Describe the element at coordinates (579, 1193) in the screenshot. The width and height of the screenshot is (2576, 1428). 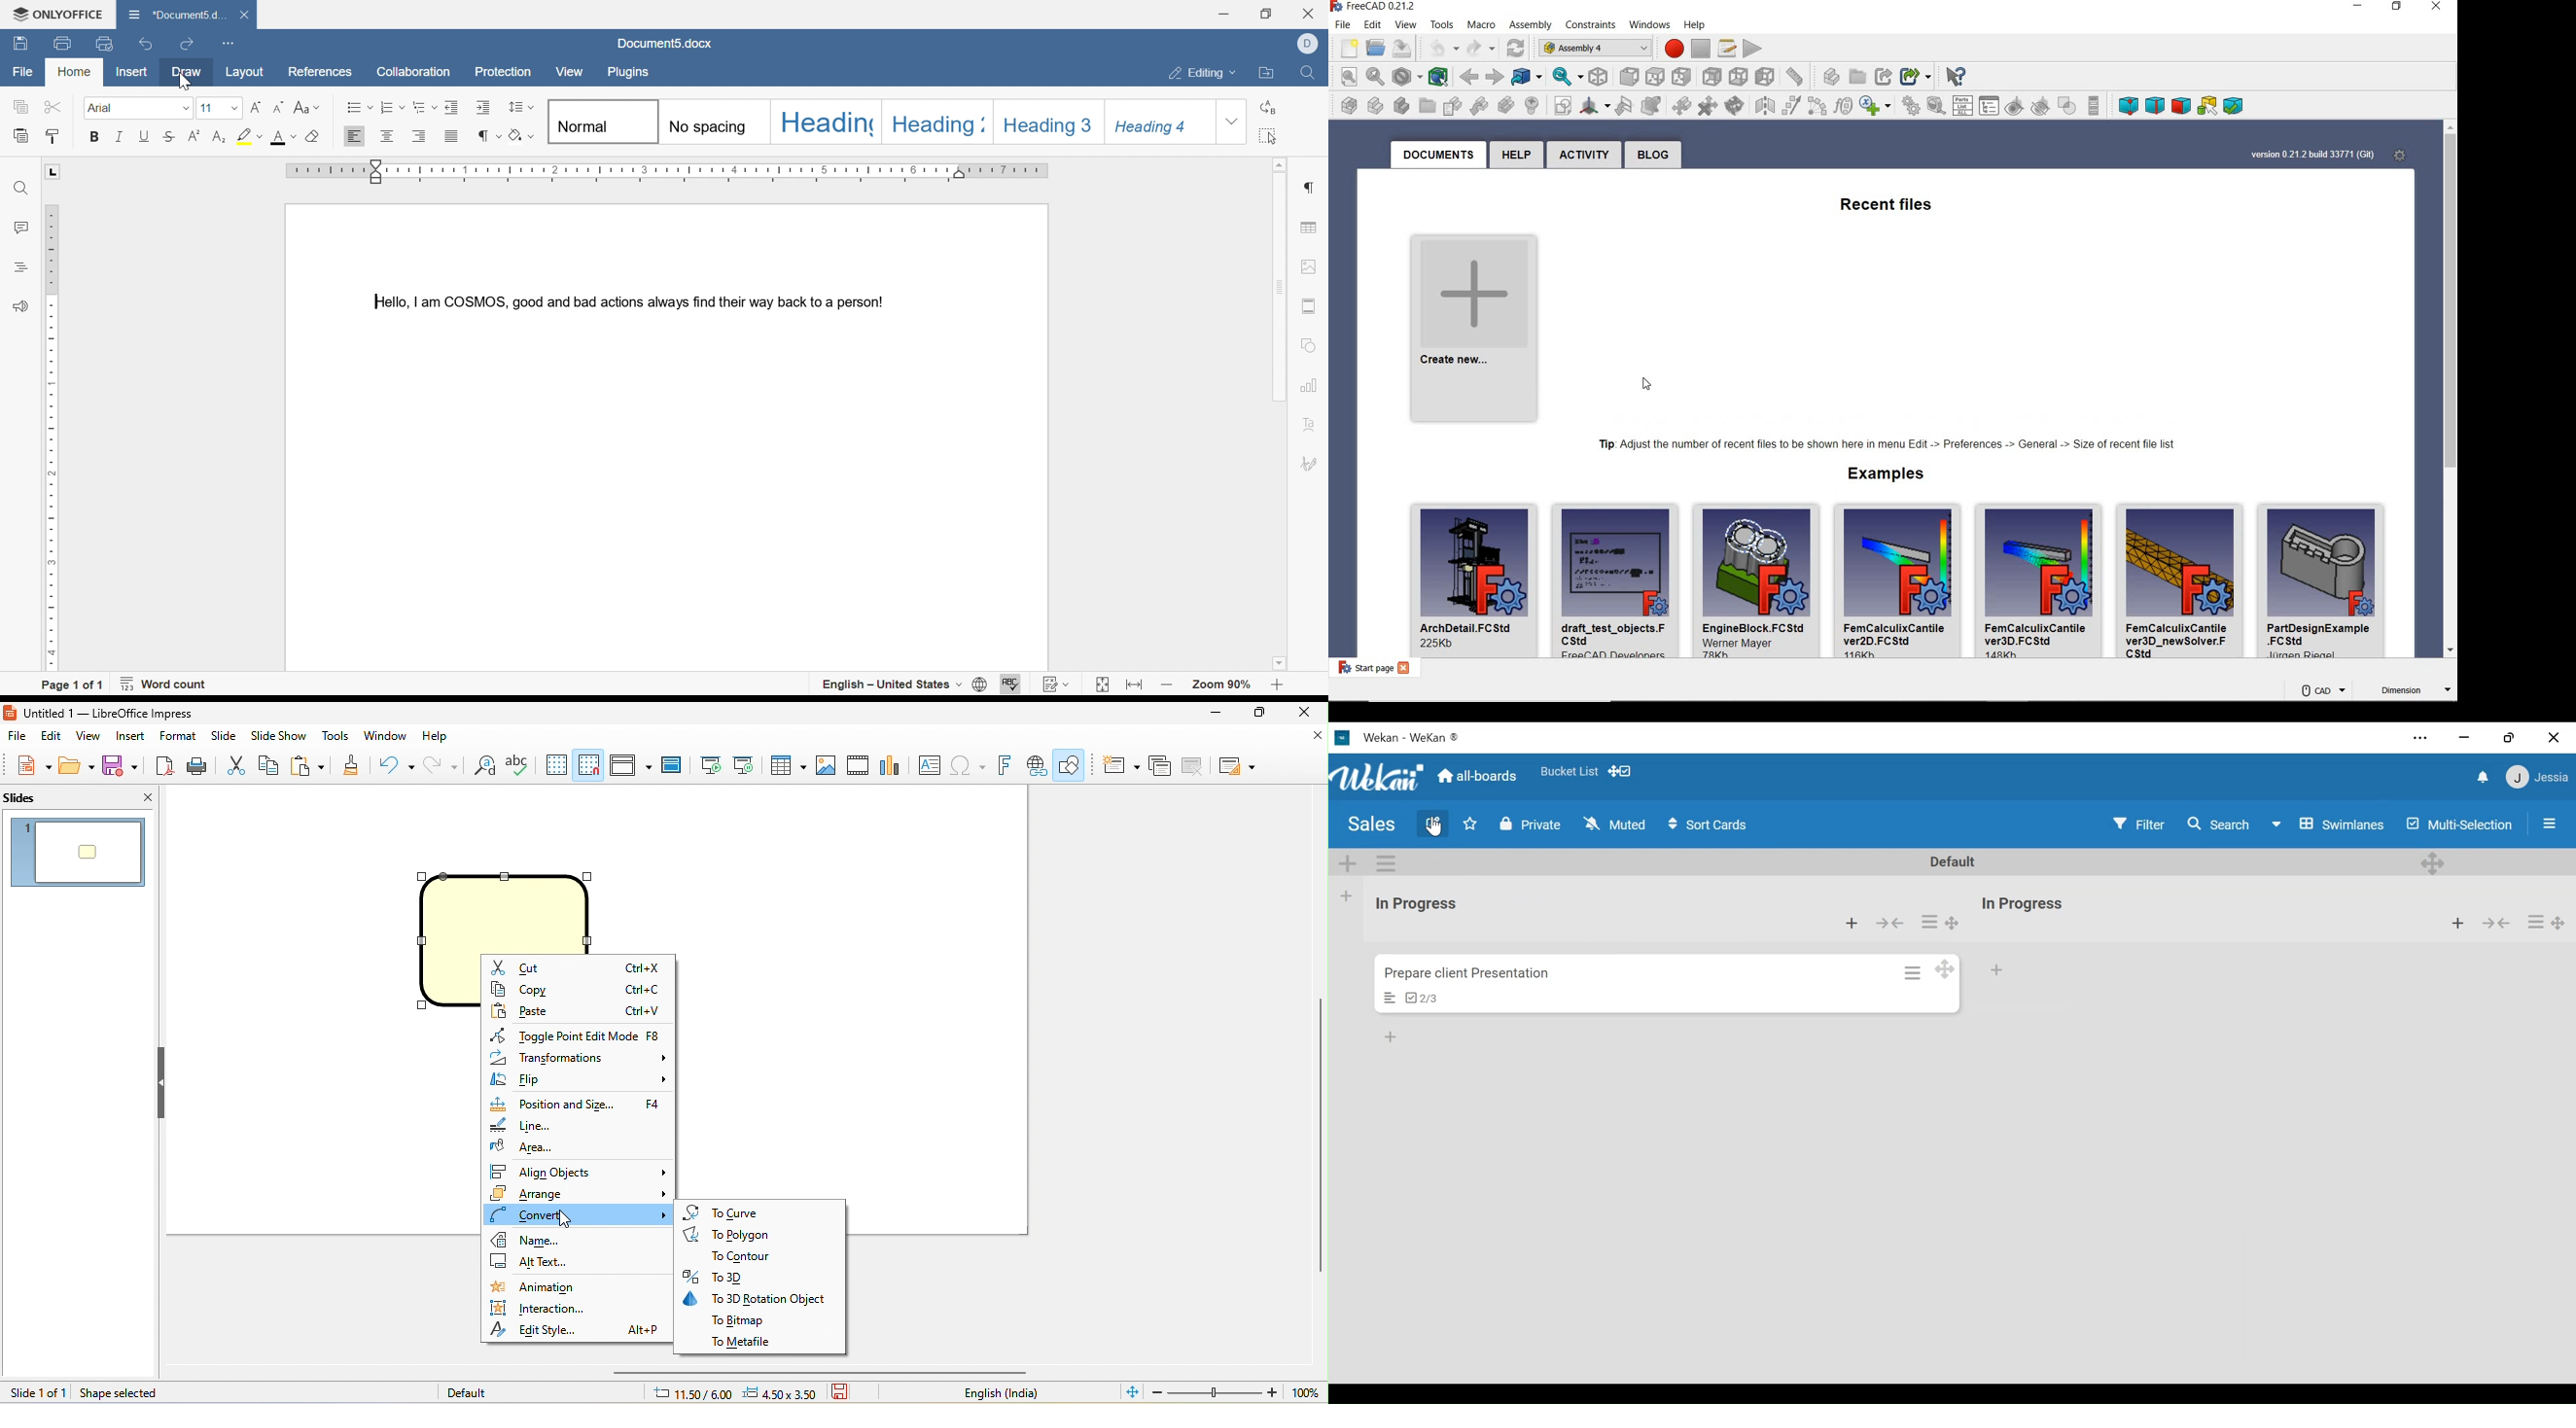
I see `arrange` at that location.